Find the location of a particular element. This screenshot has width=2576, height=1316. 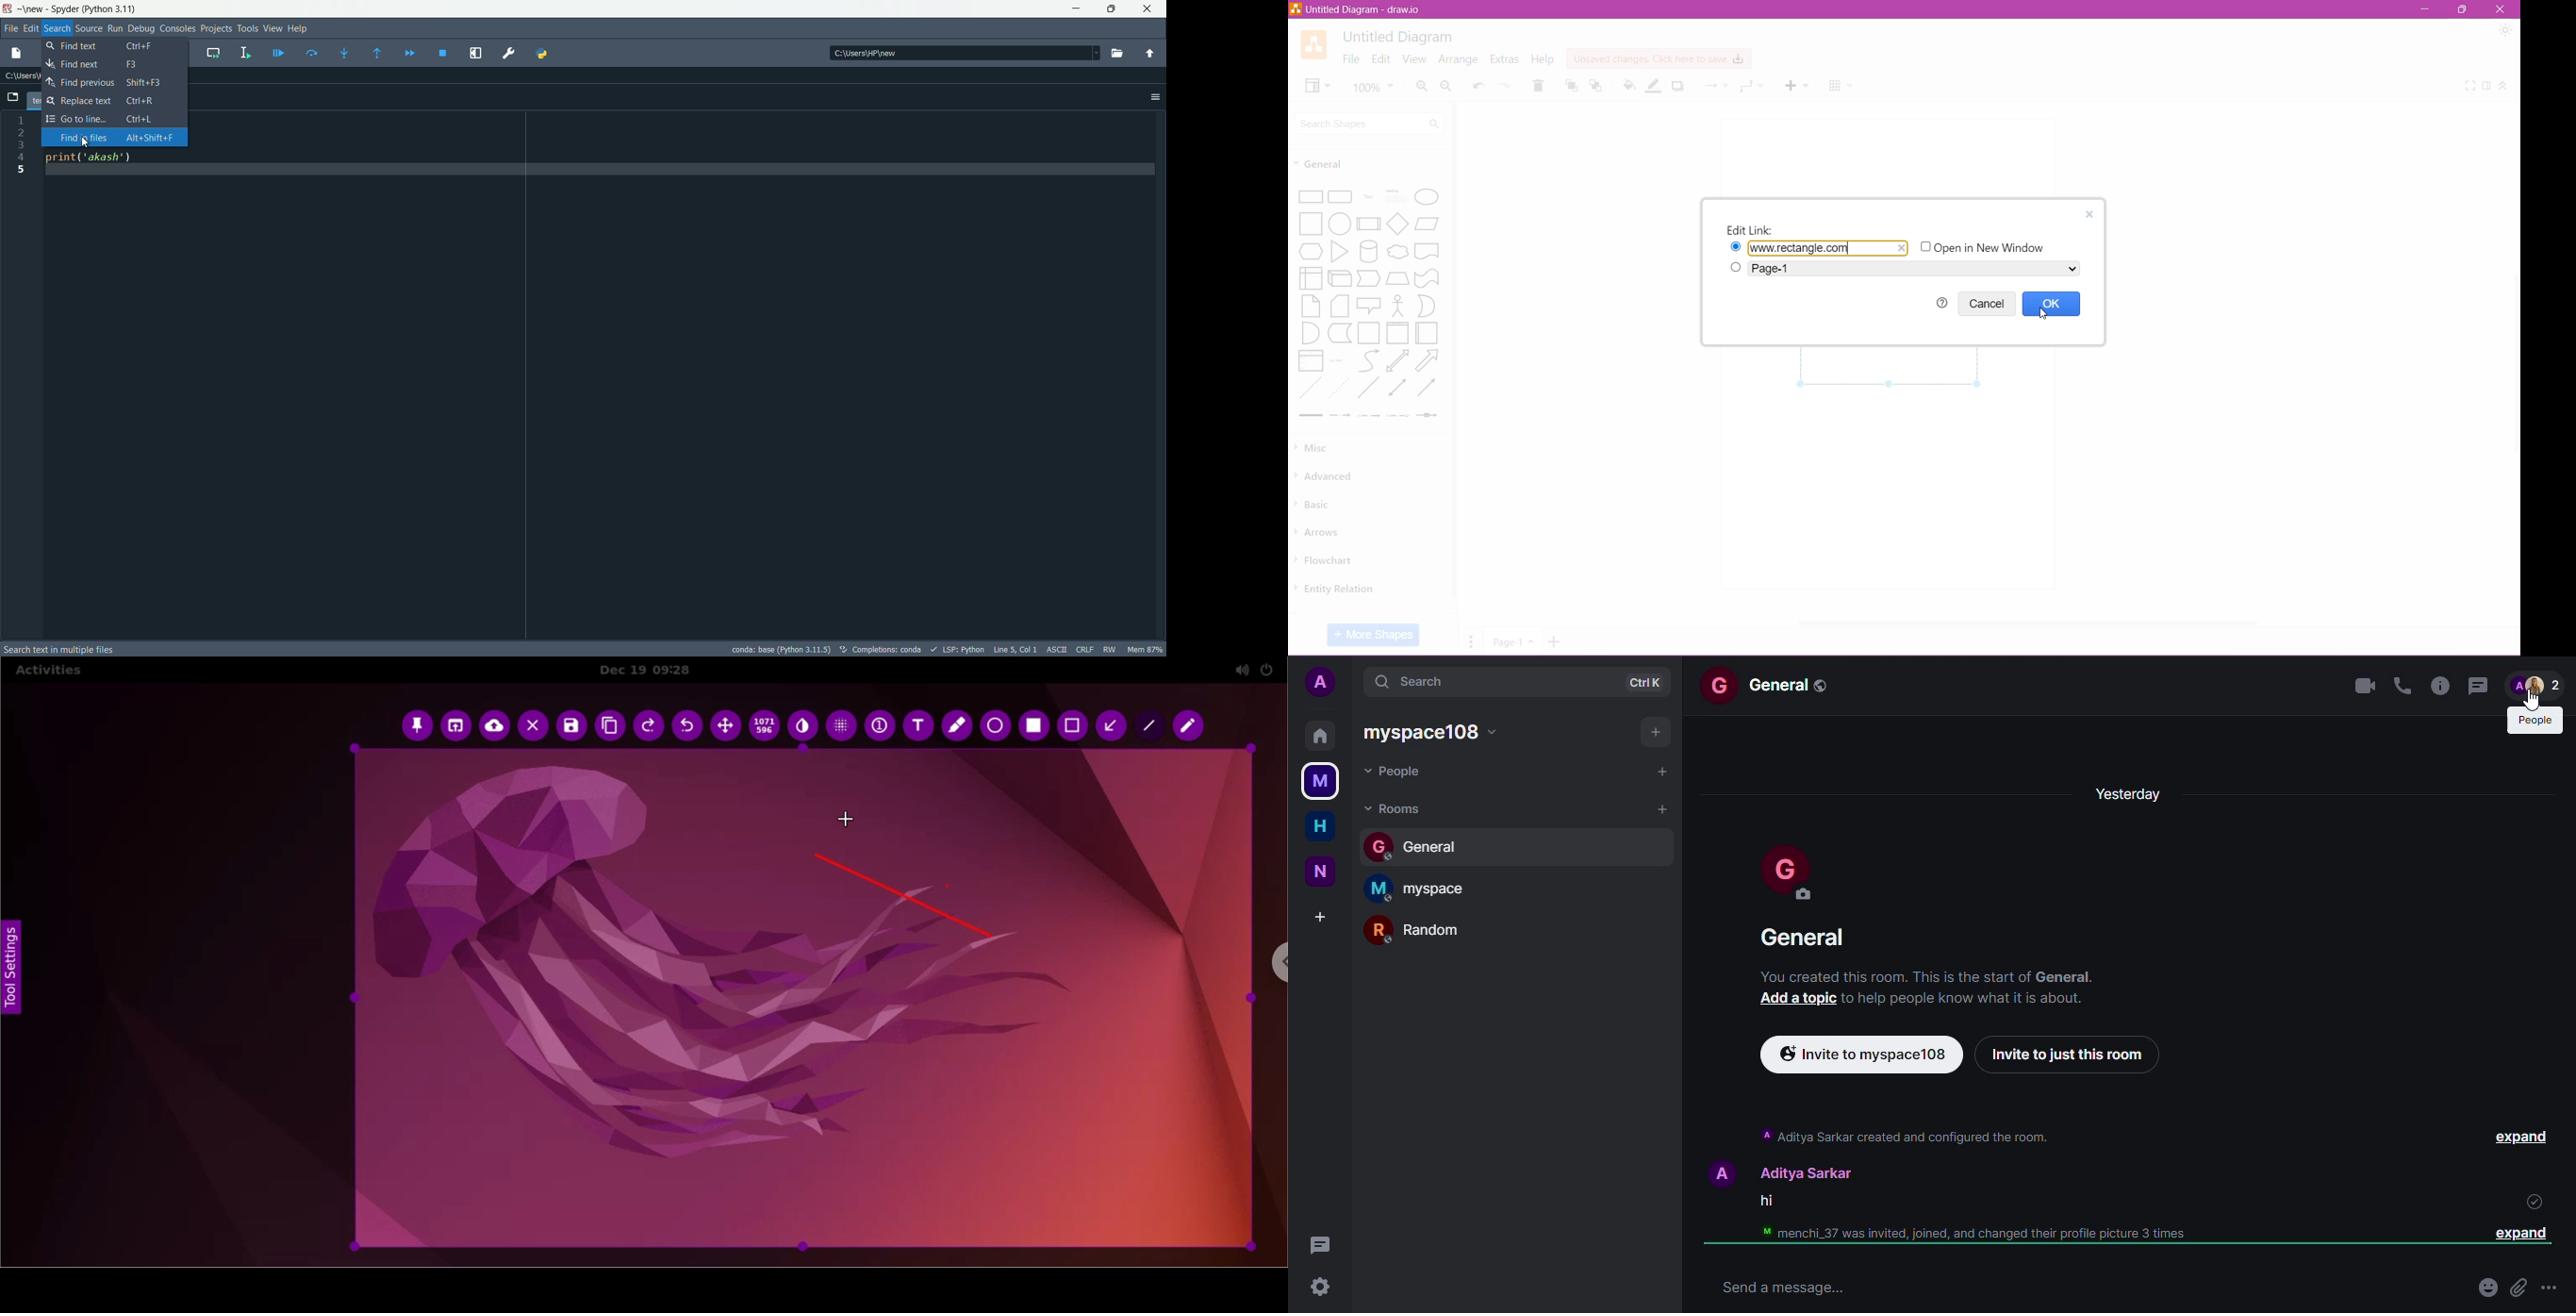

File is located at coordinates (1350, 58).